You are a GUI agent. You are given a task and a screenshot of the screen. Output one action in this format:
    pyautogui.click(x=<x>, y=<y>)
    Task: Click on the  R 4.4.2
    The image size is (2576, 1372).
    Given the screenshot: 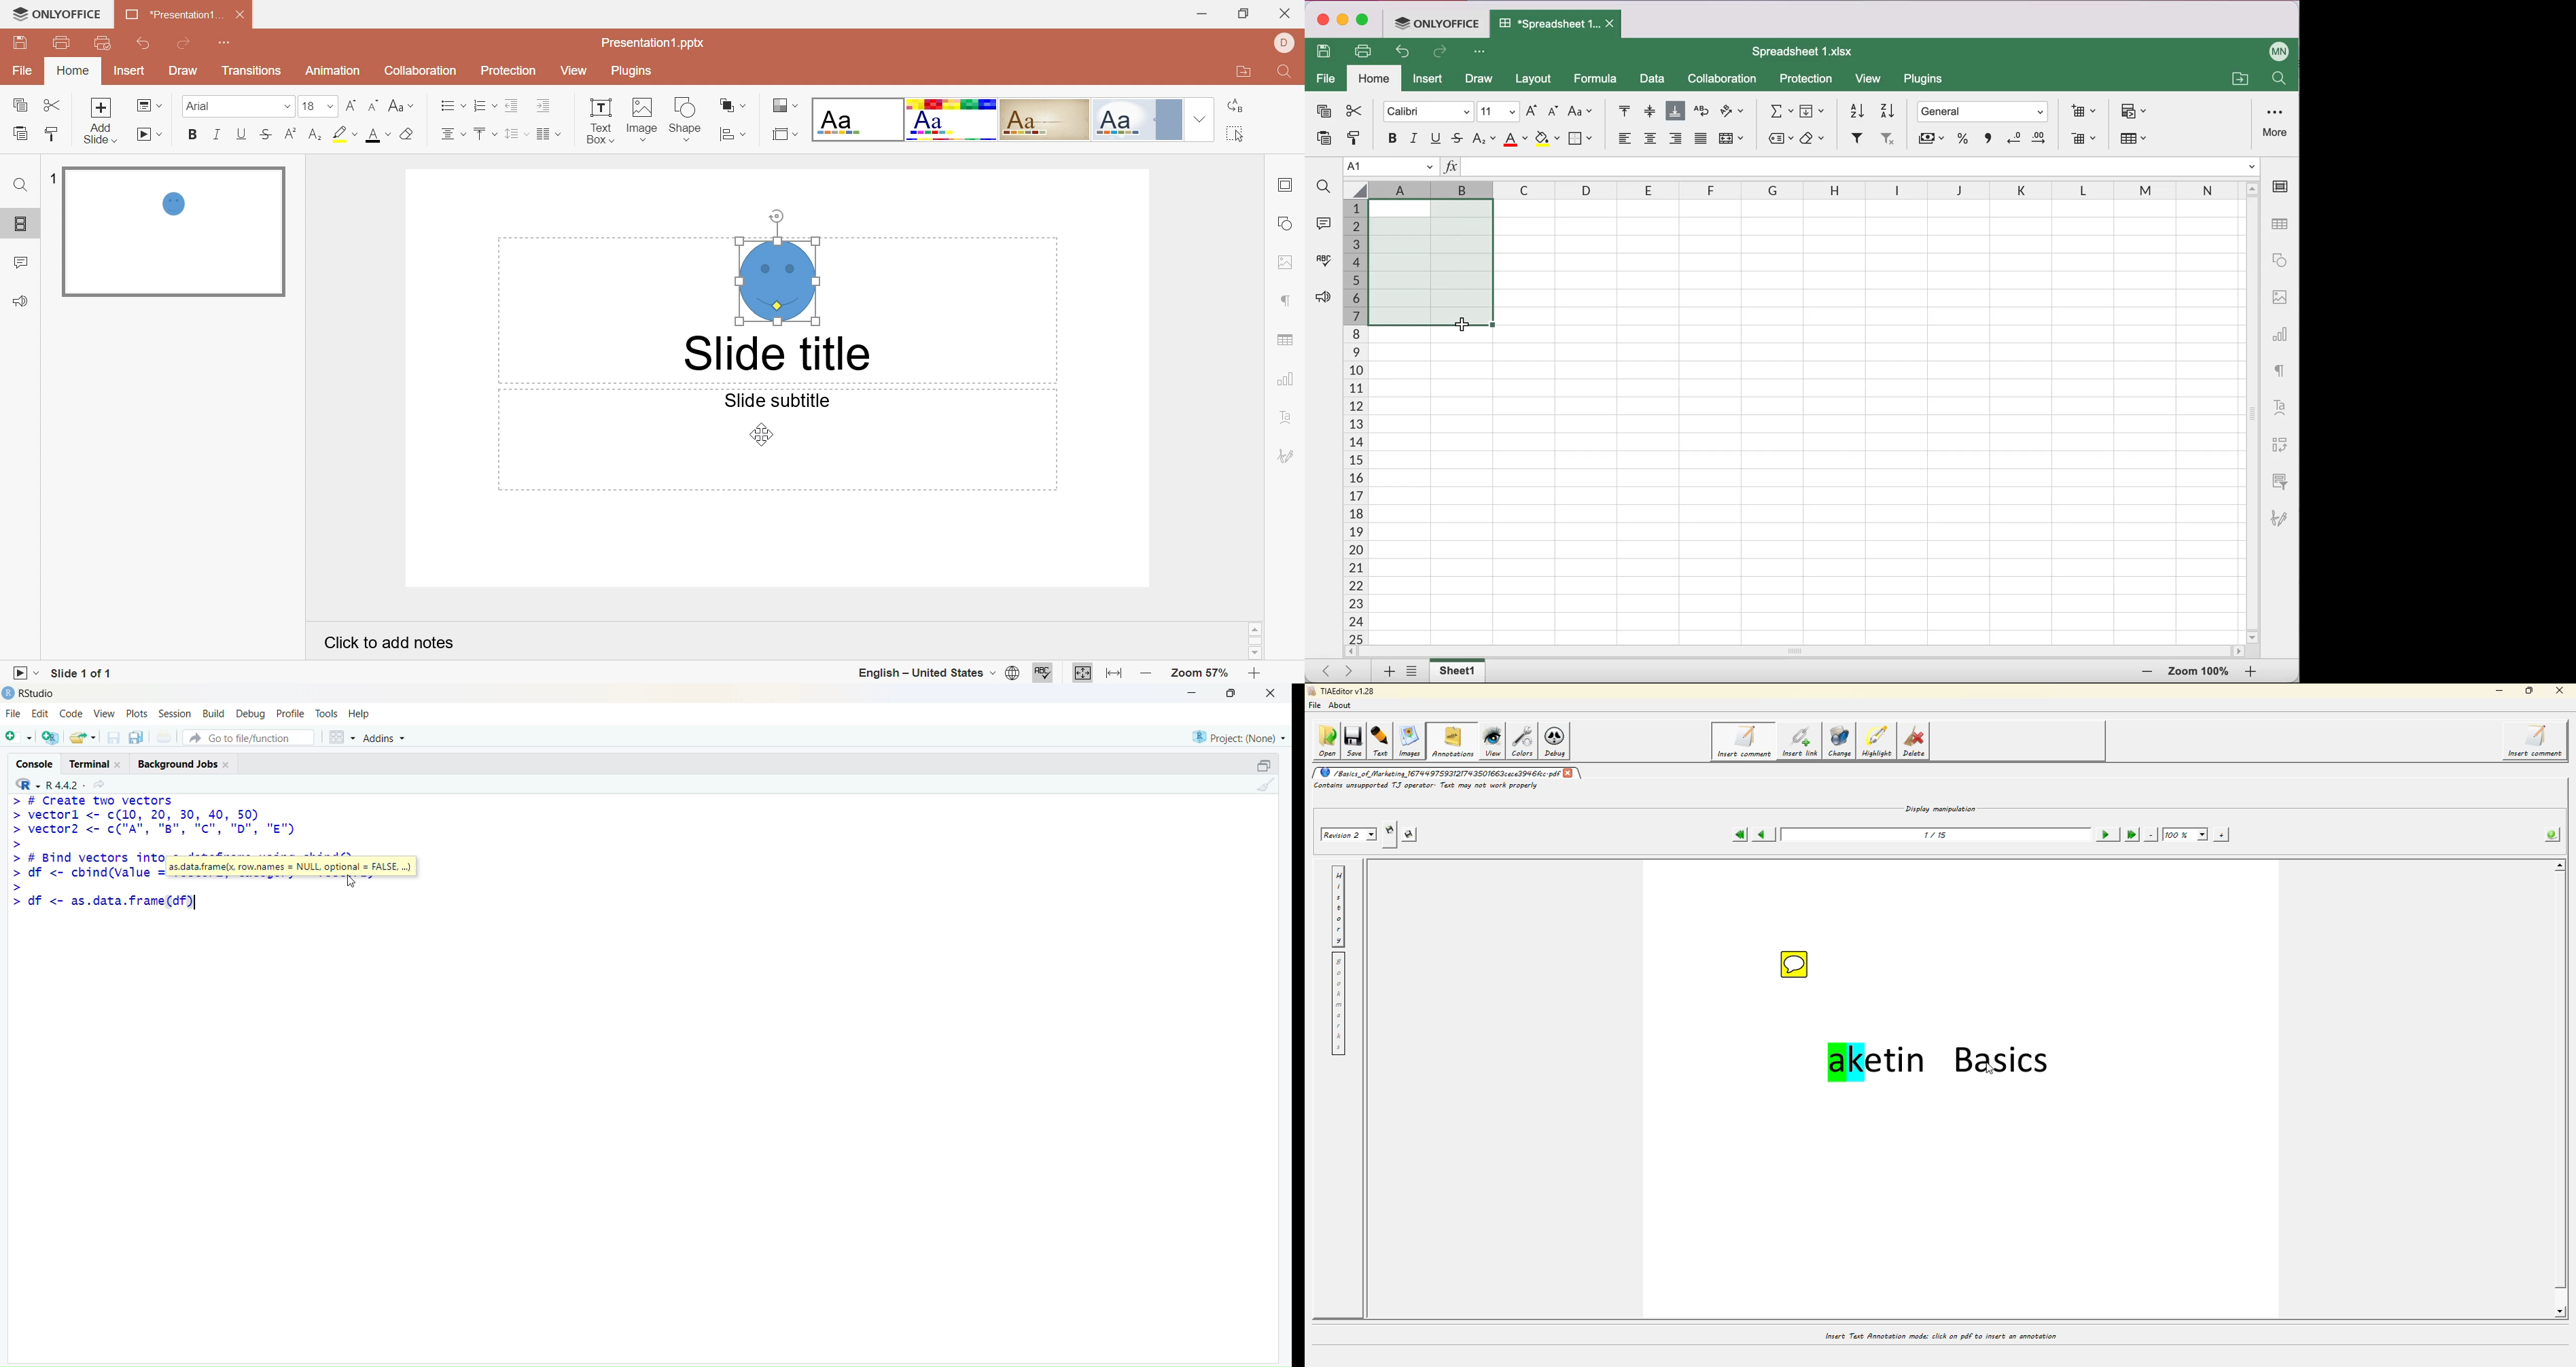 What is the action you would take?
    pyautogui.click(x=45, y=785)
    